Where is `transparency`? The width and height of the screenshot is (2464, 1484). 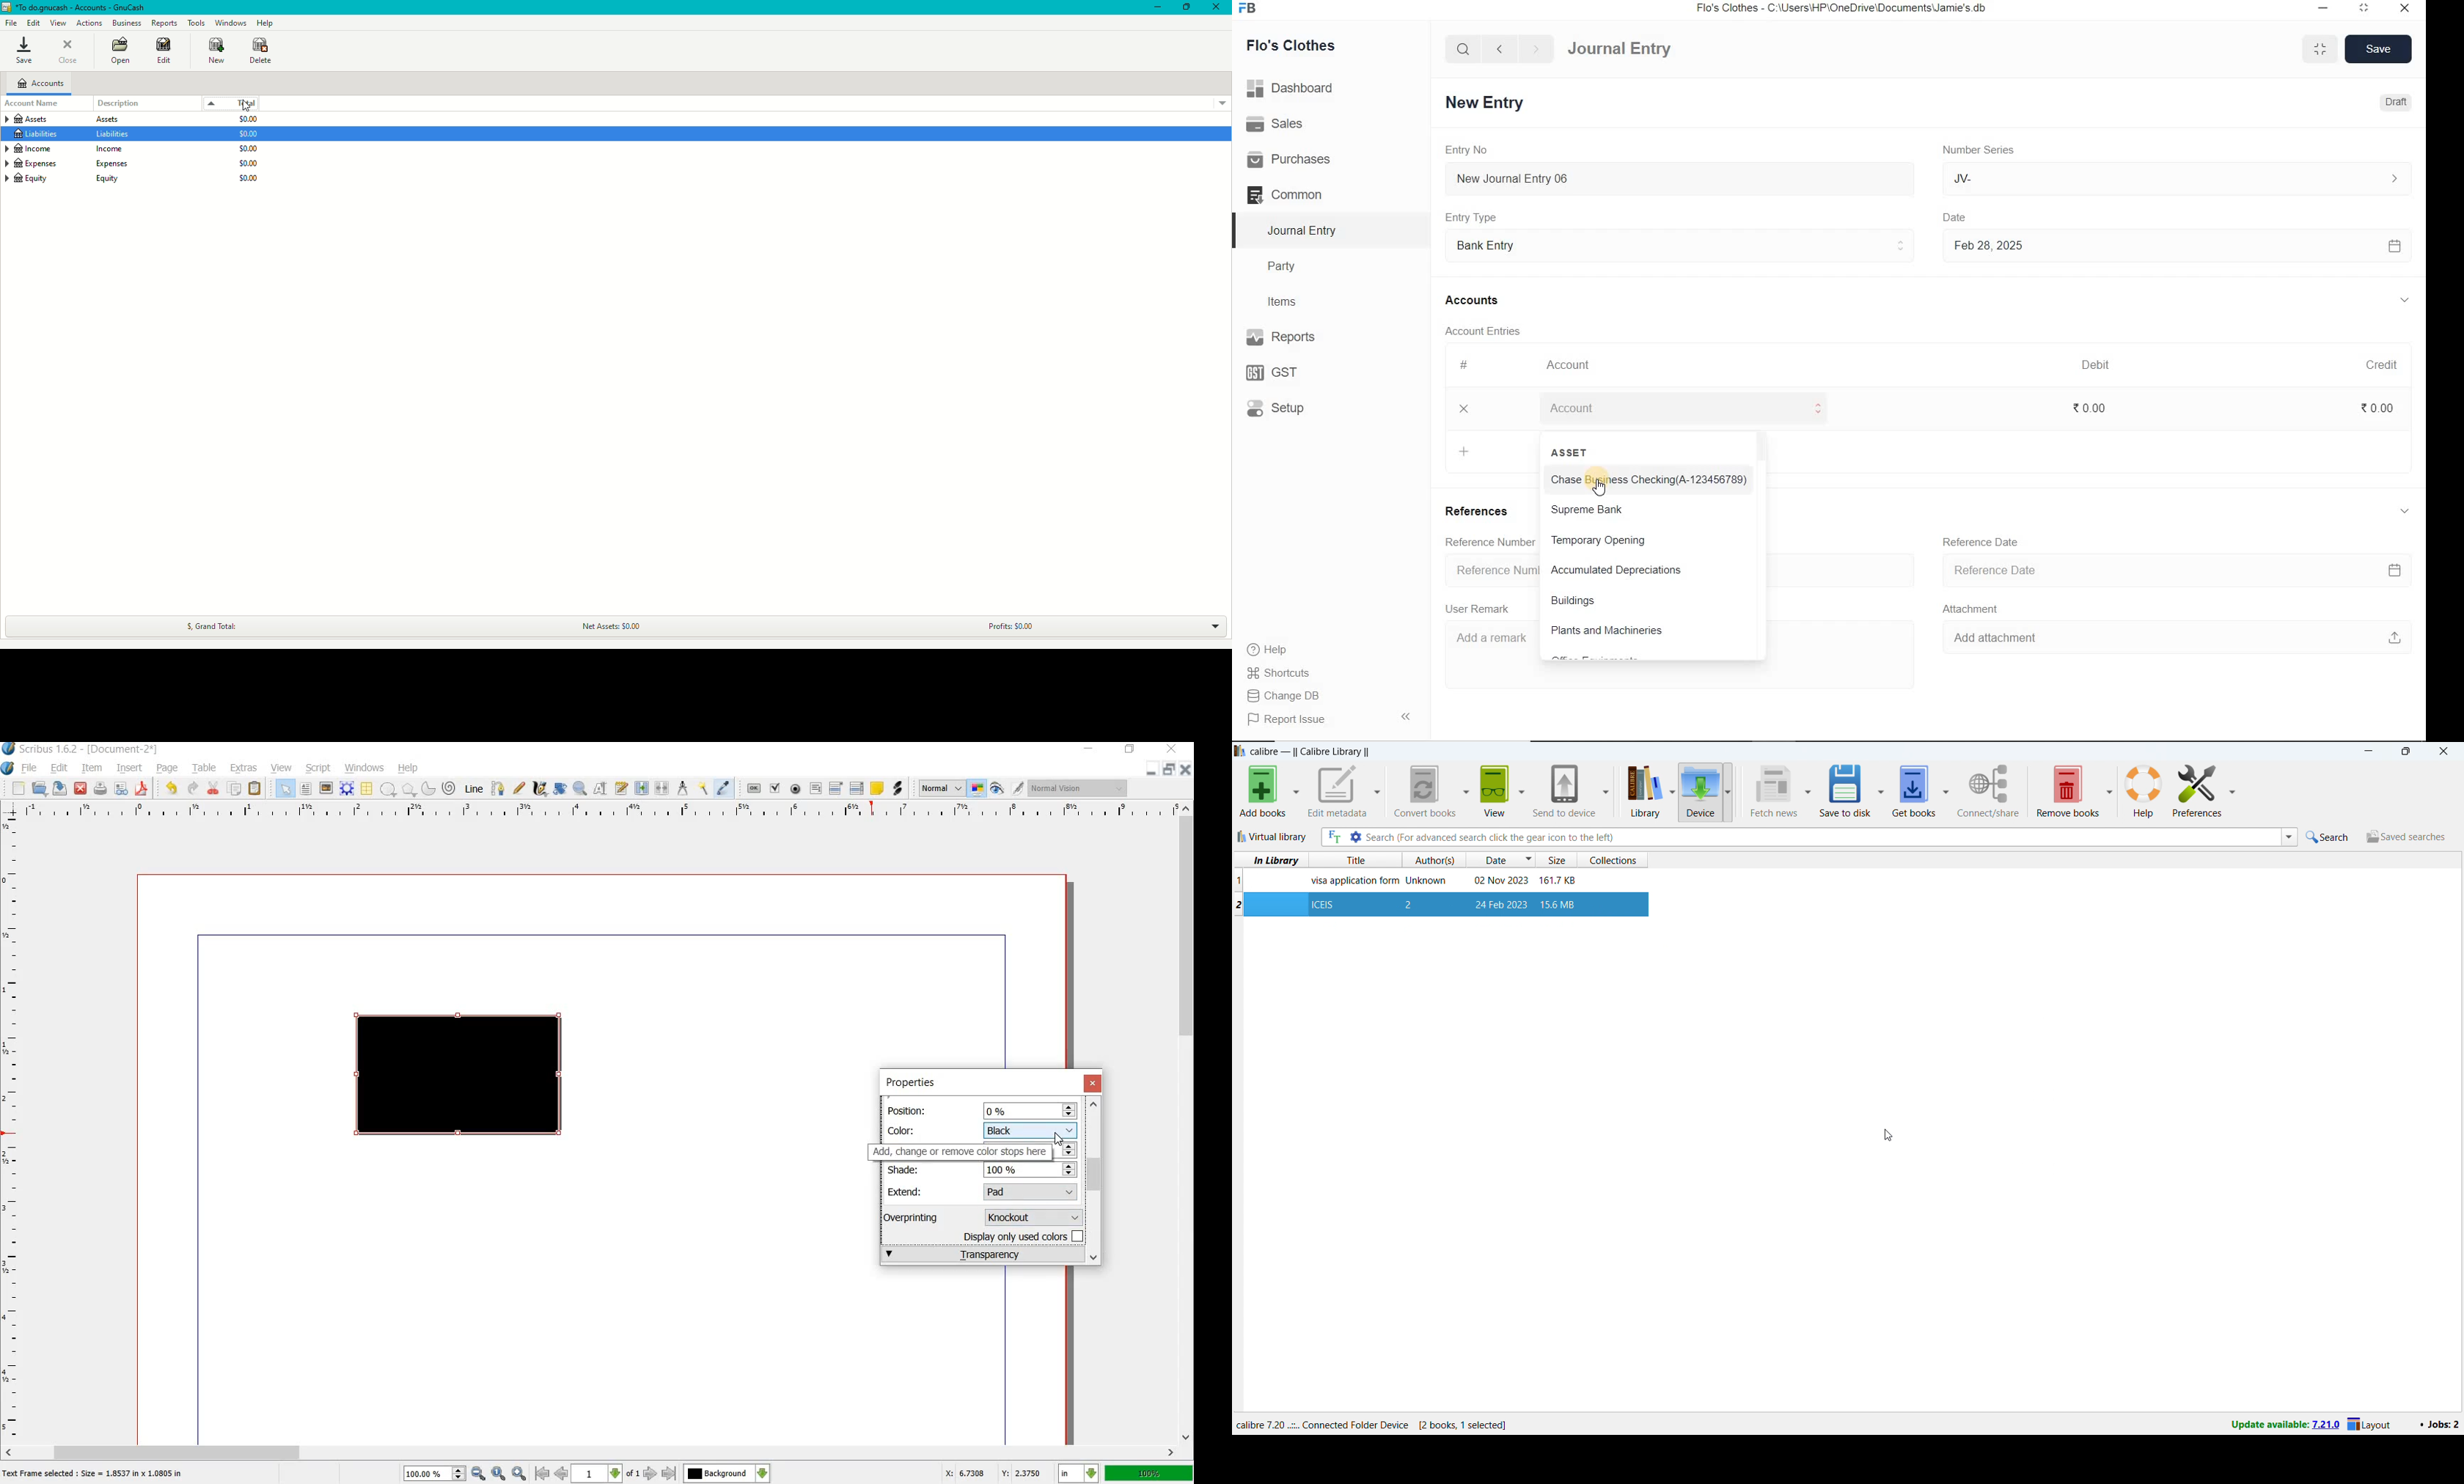 transparency is located at coordinates (982, 1254).